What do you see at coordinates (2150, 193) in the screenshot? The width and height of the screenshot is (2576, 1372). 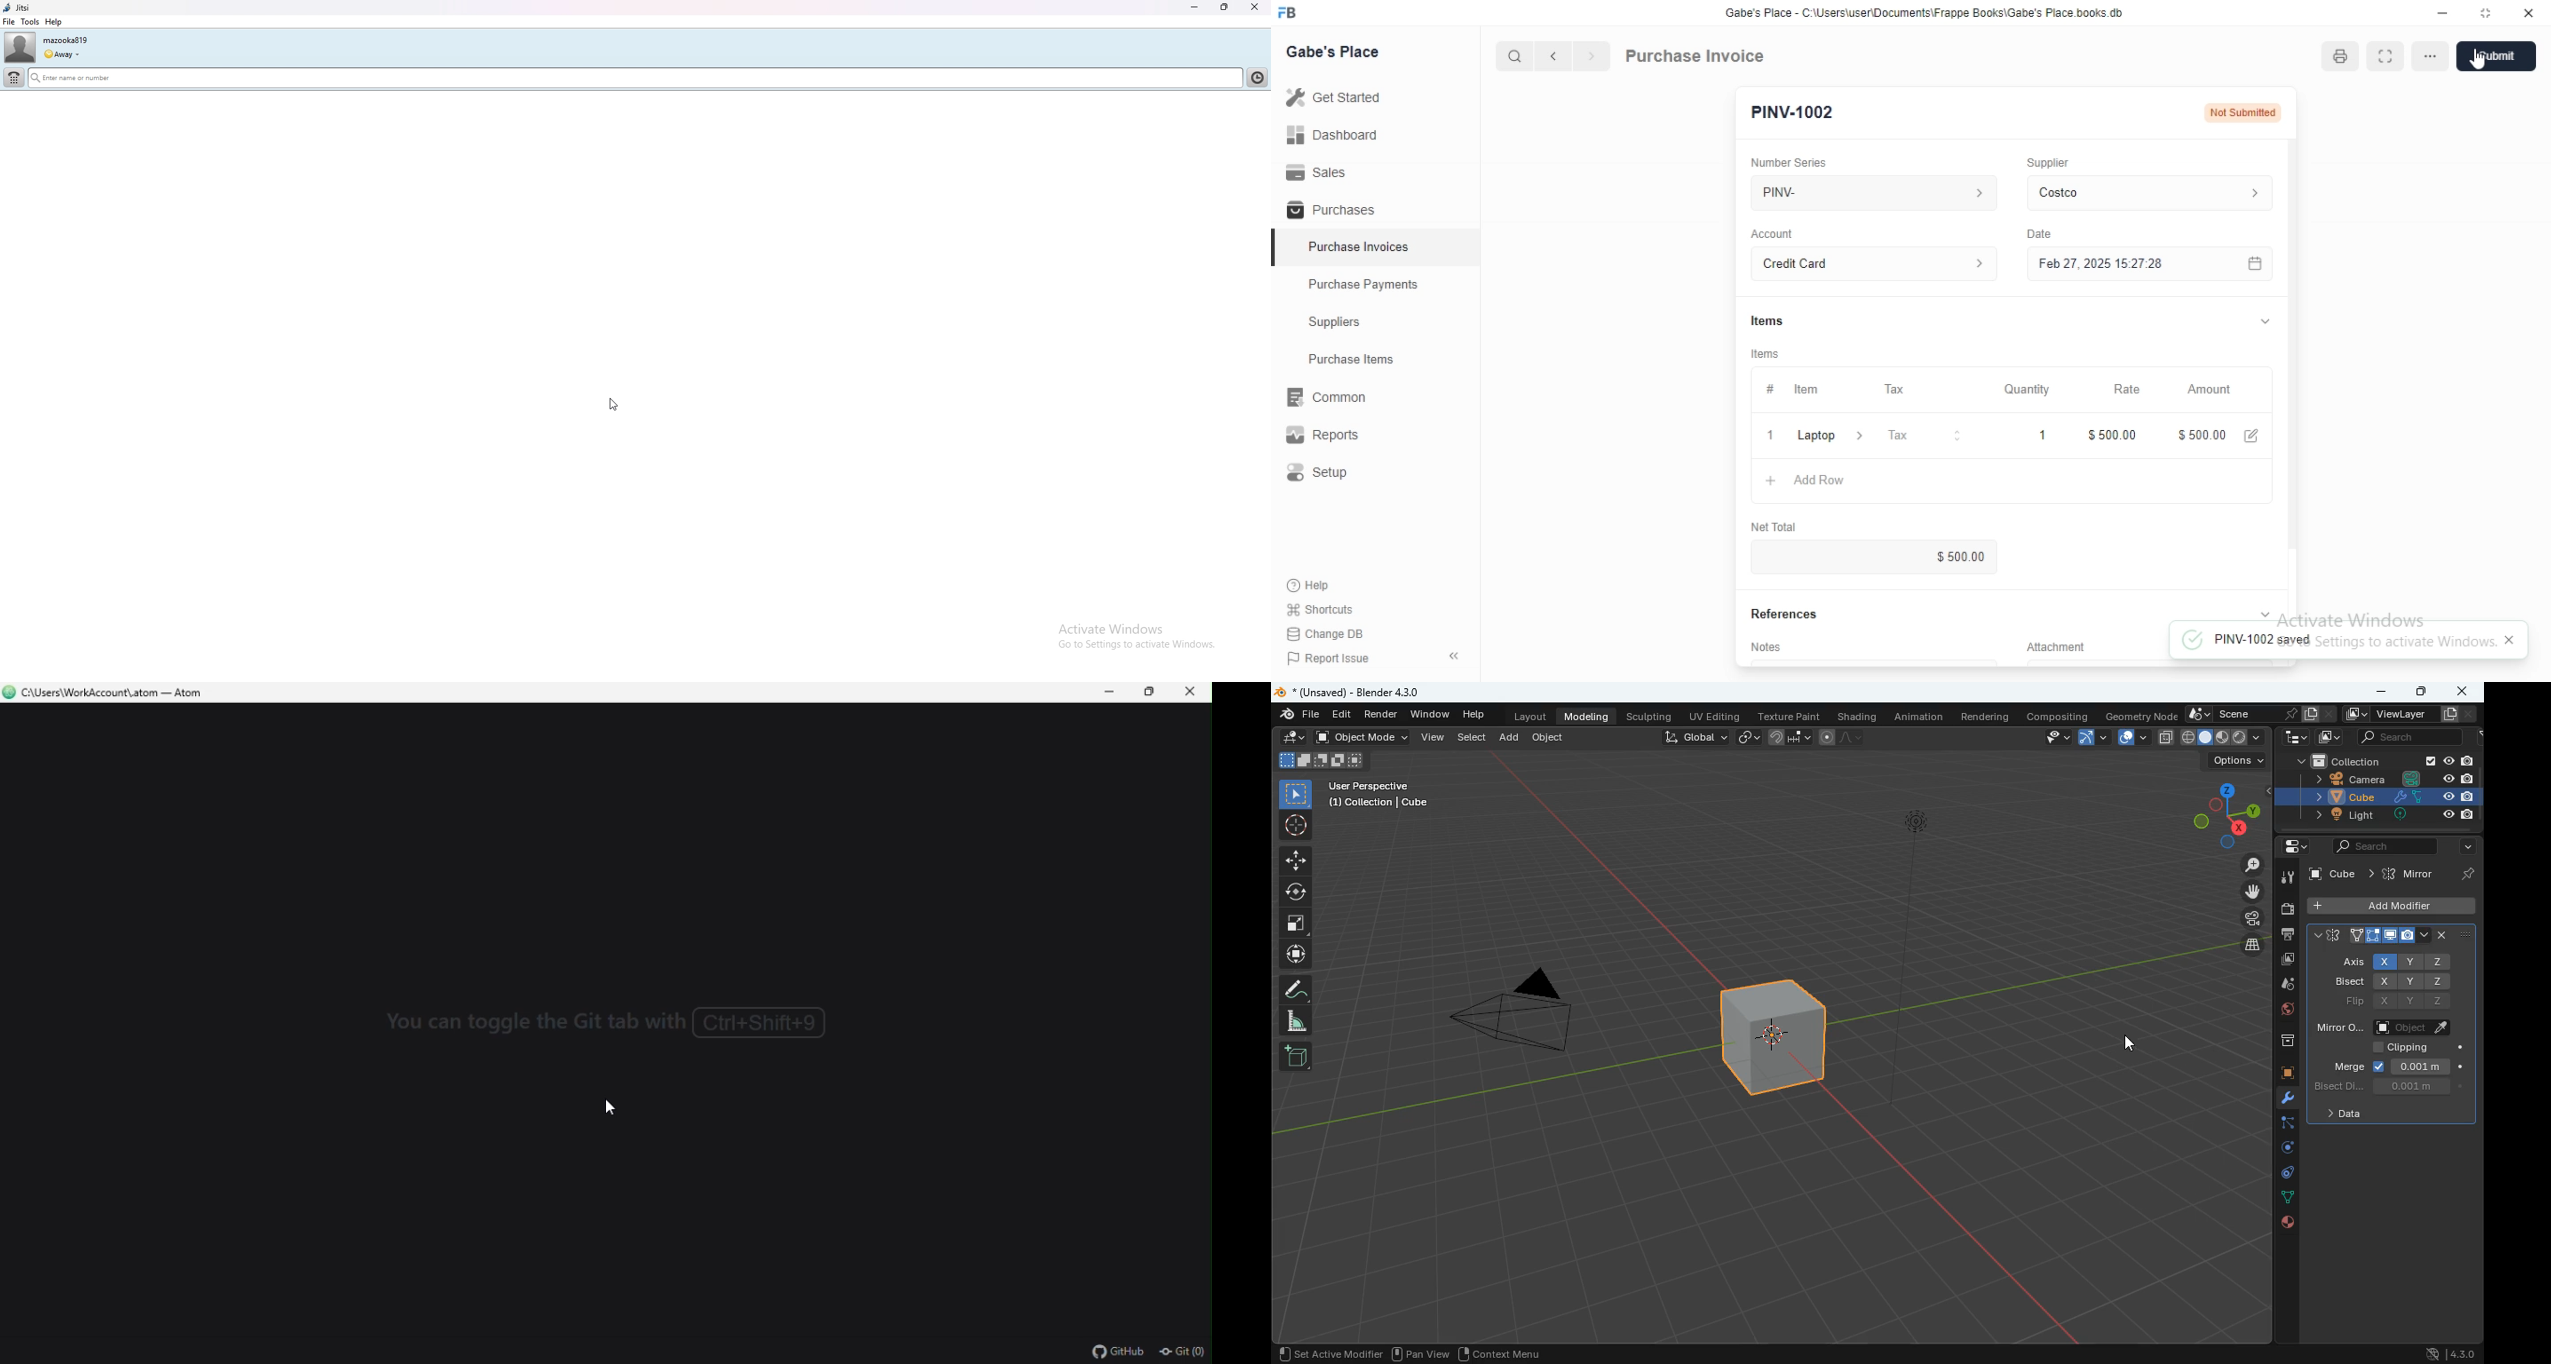 I see `Costco` at bounding box center [2150, 193].